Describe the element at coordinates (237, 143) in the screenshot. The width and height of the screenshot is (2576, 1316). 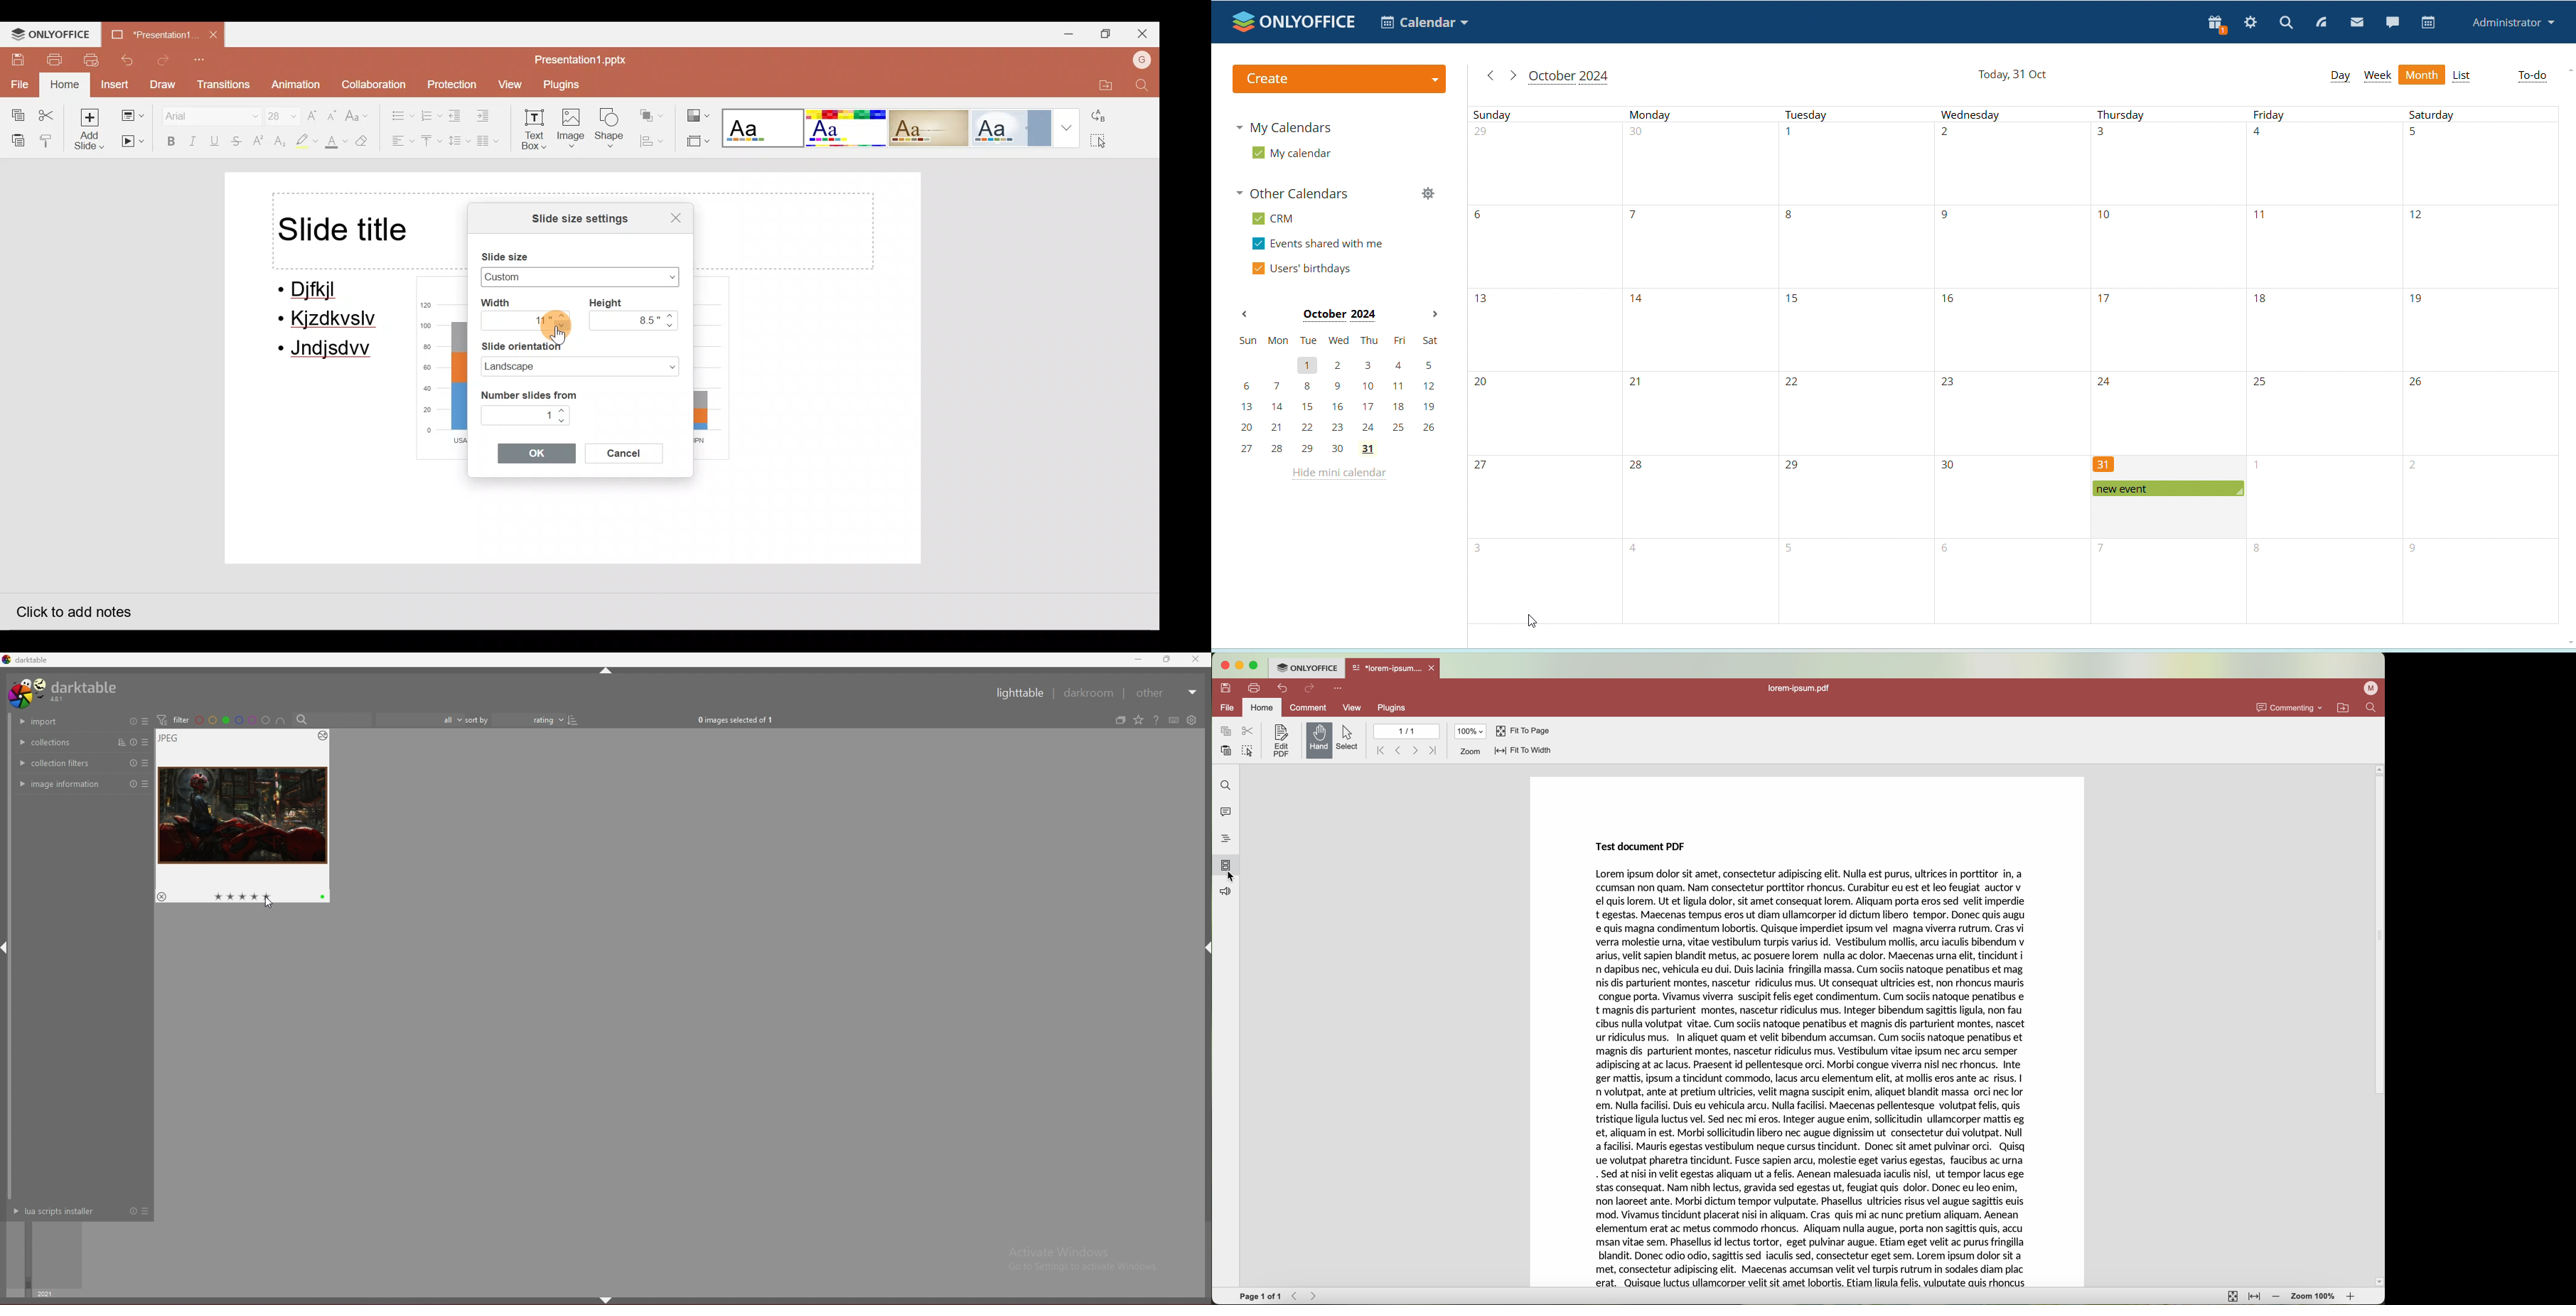
I see `Strikethrough` at that location.